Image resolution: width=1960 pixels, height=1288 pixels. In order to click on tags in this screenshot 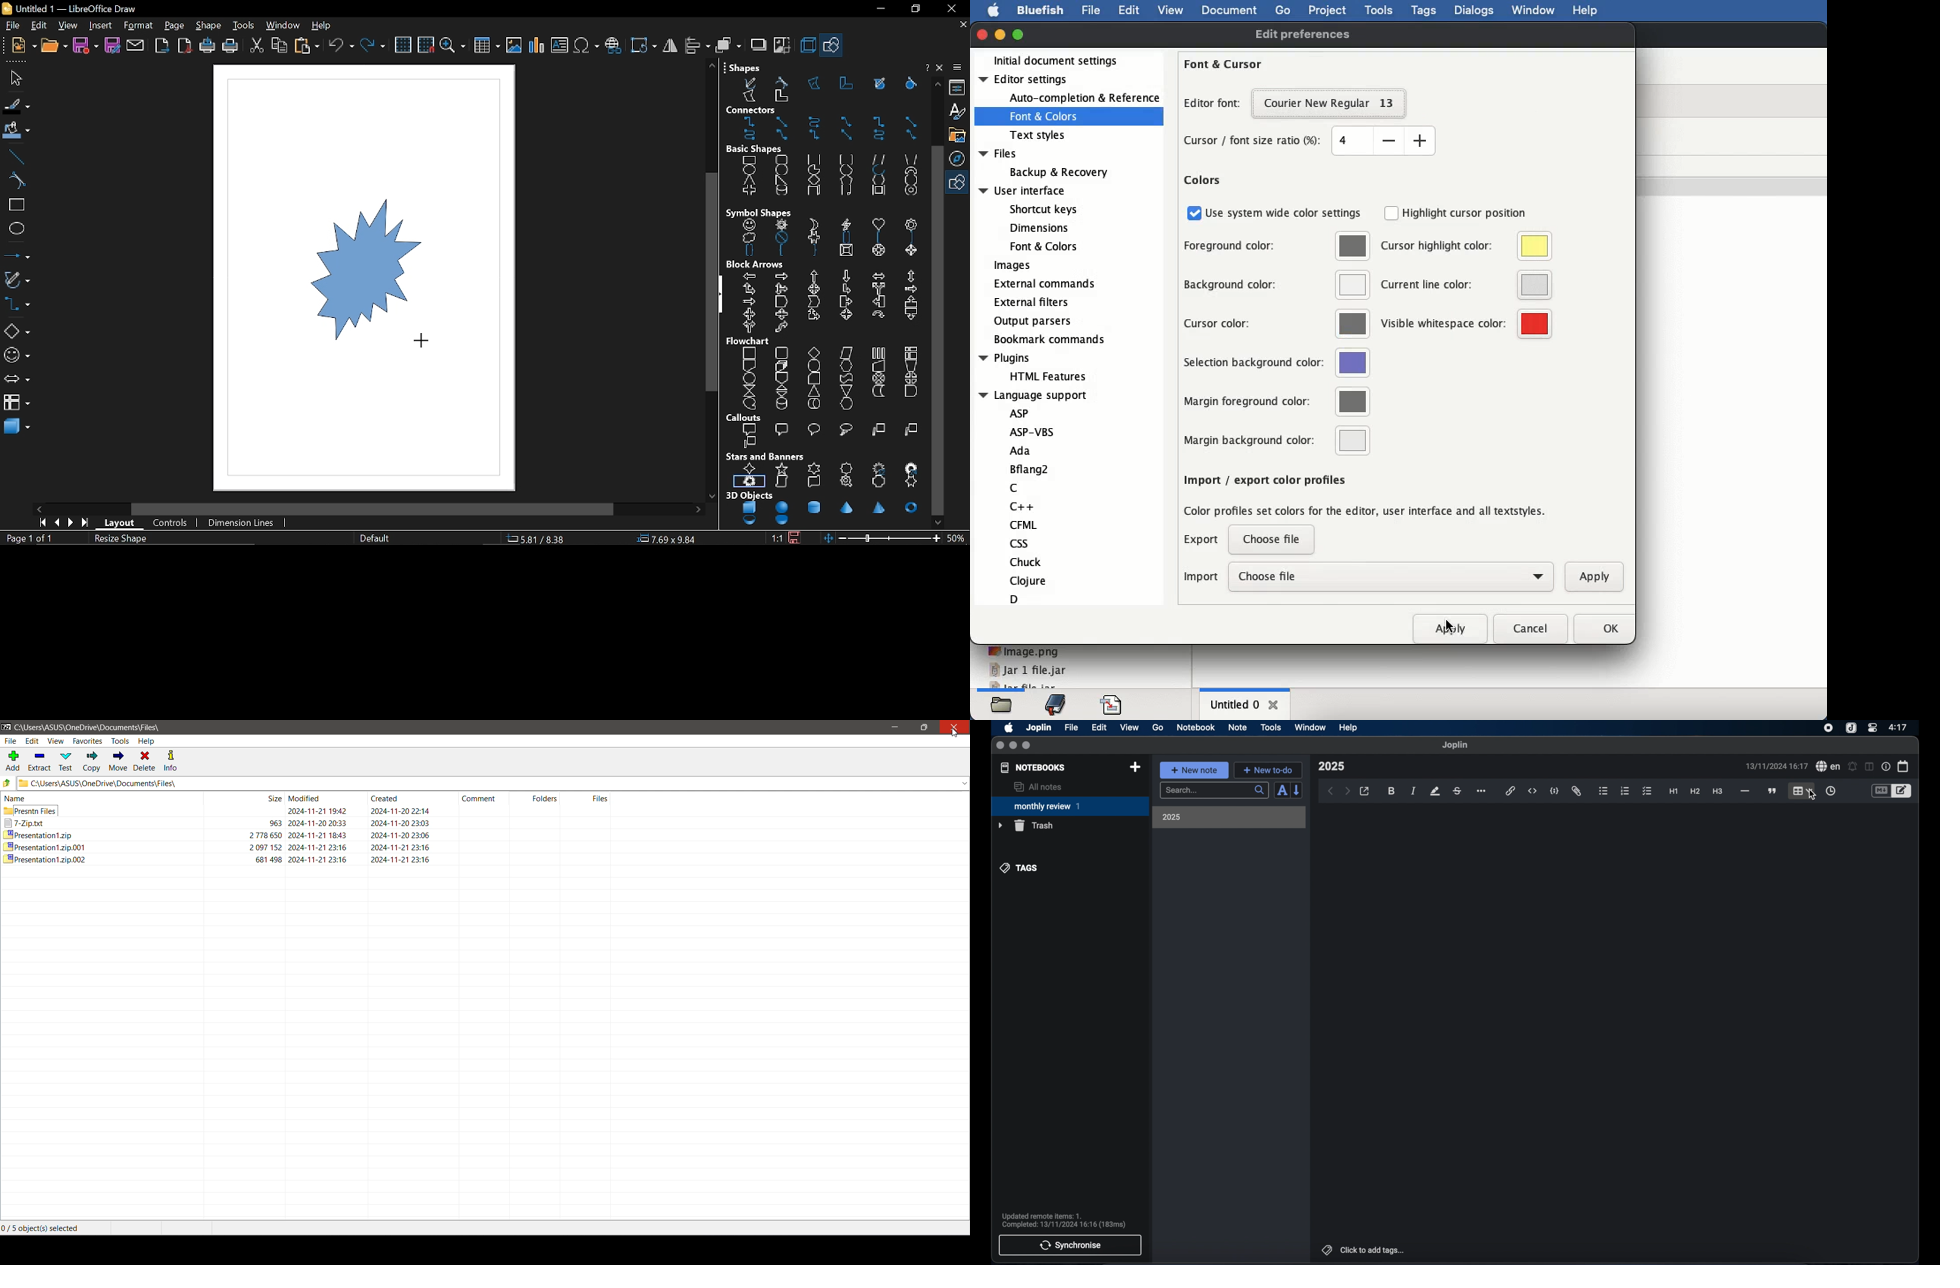, I will do `click(1425, 11)`.